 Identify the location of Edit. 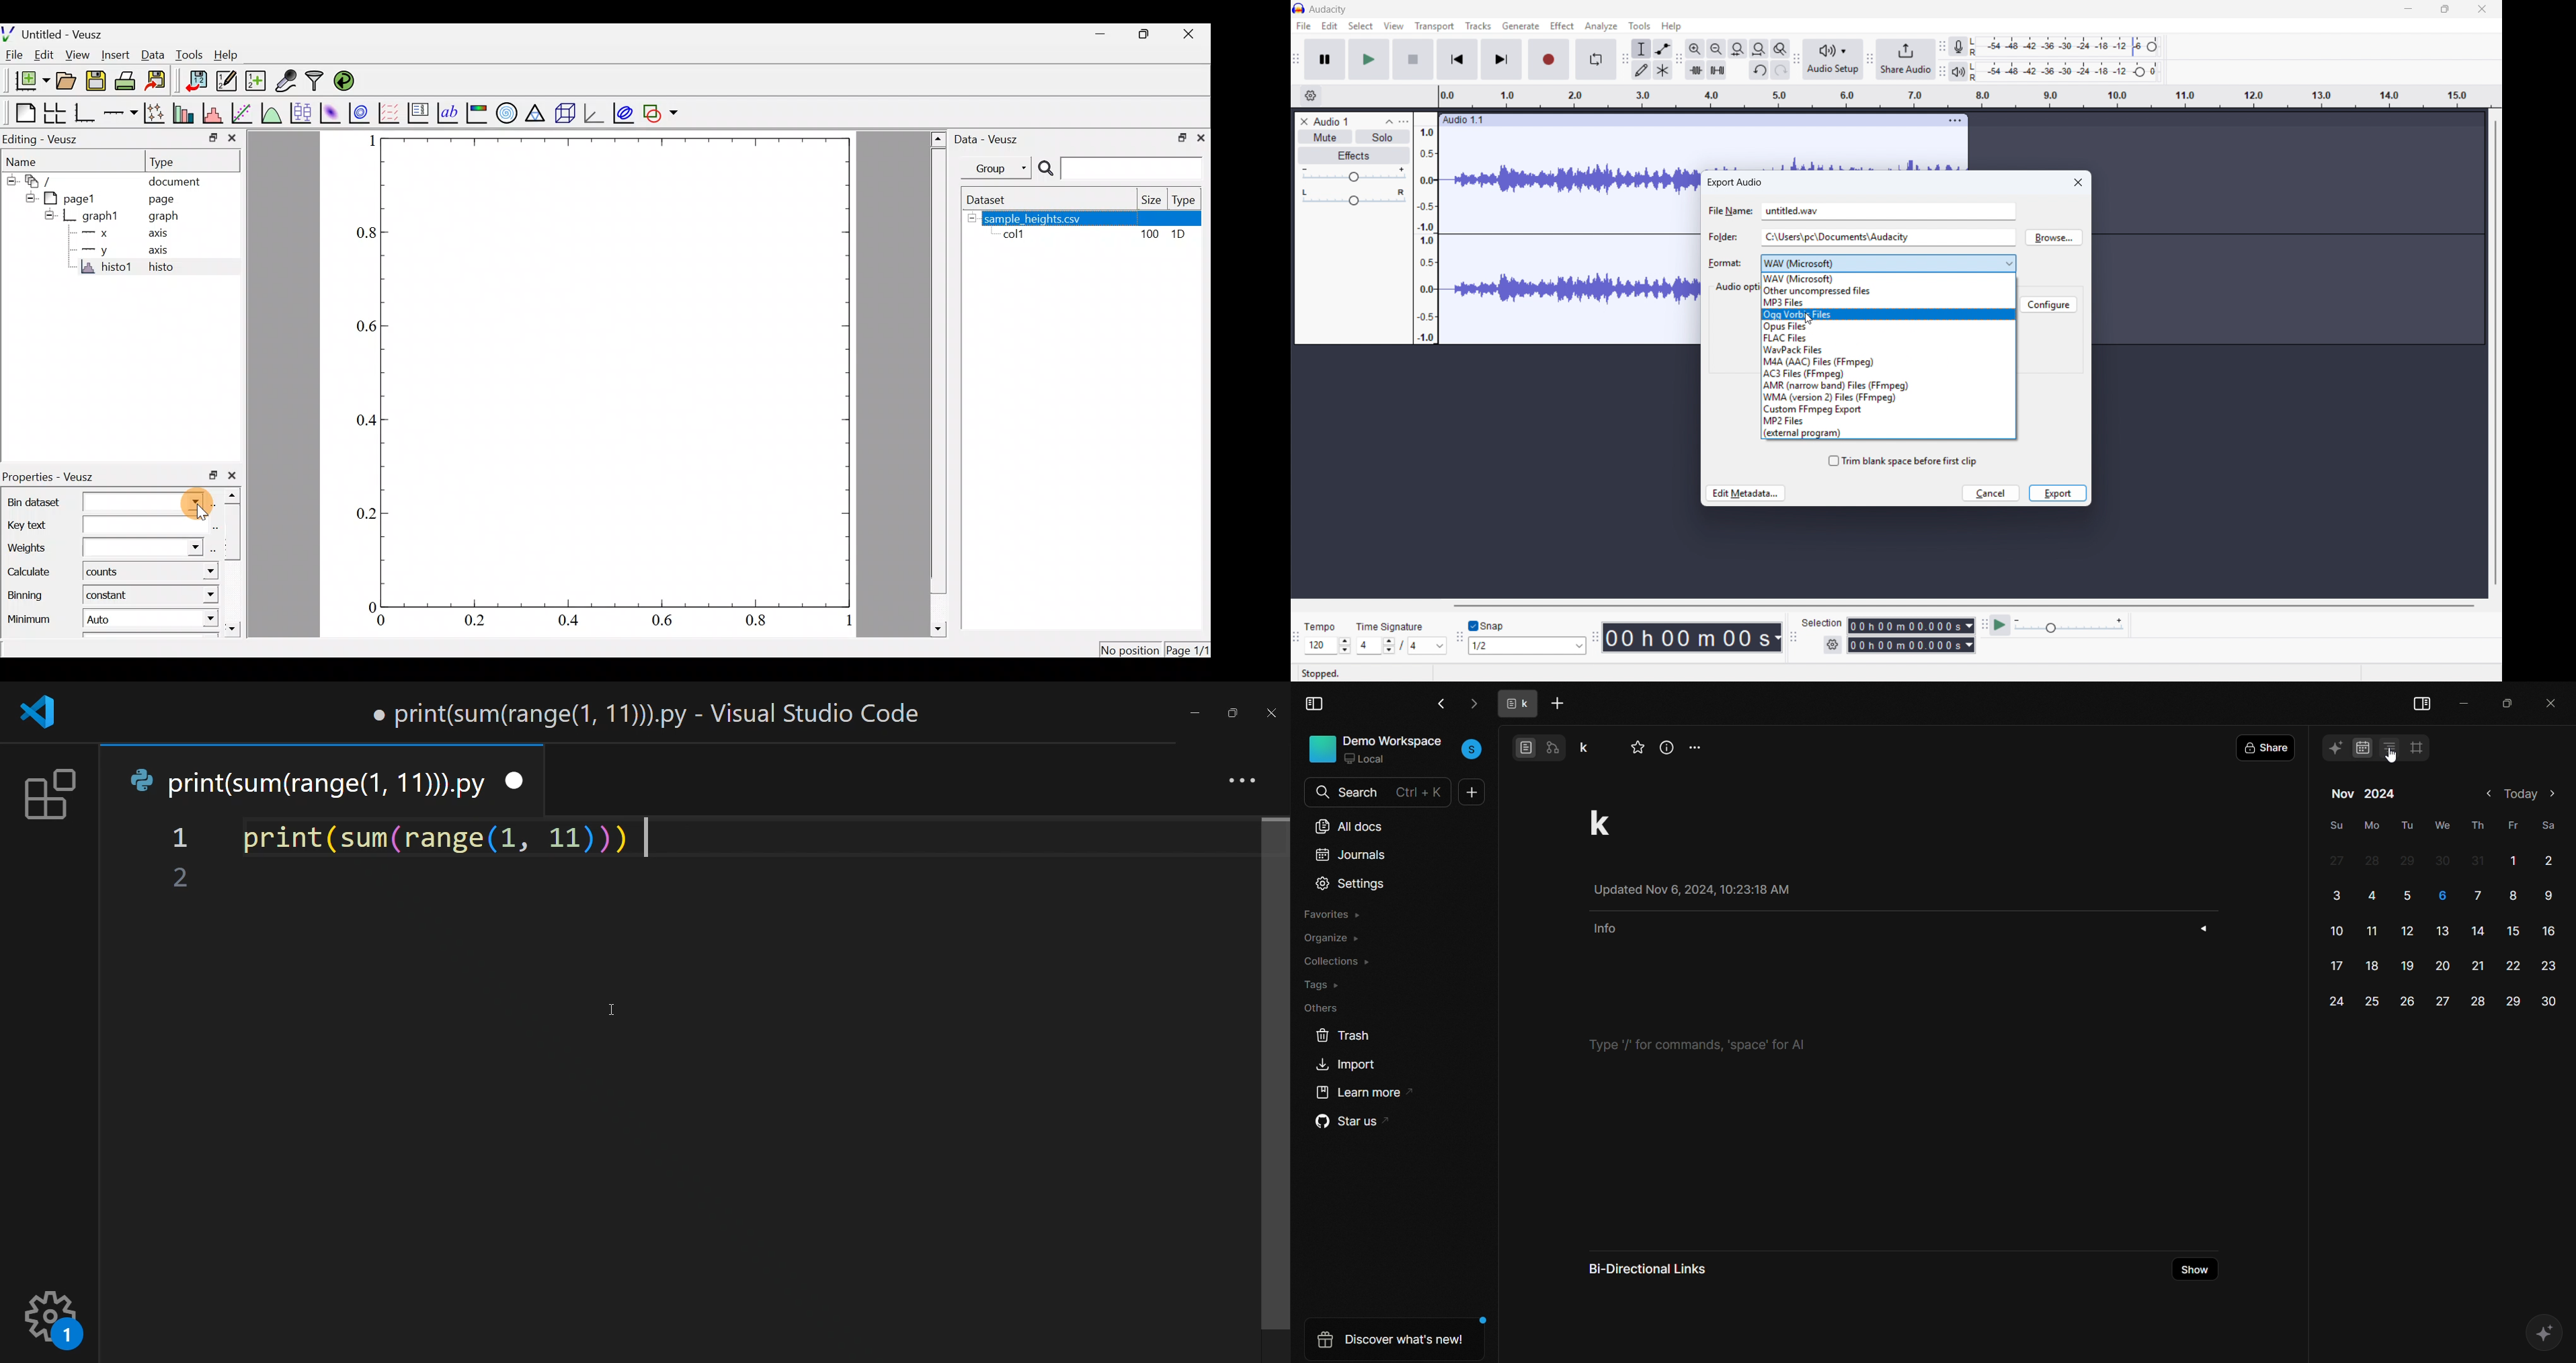
(43, 56).